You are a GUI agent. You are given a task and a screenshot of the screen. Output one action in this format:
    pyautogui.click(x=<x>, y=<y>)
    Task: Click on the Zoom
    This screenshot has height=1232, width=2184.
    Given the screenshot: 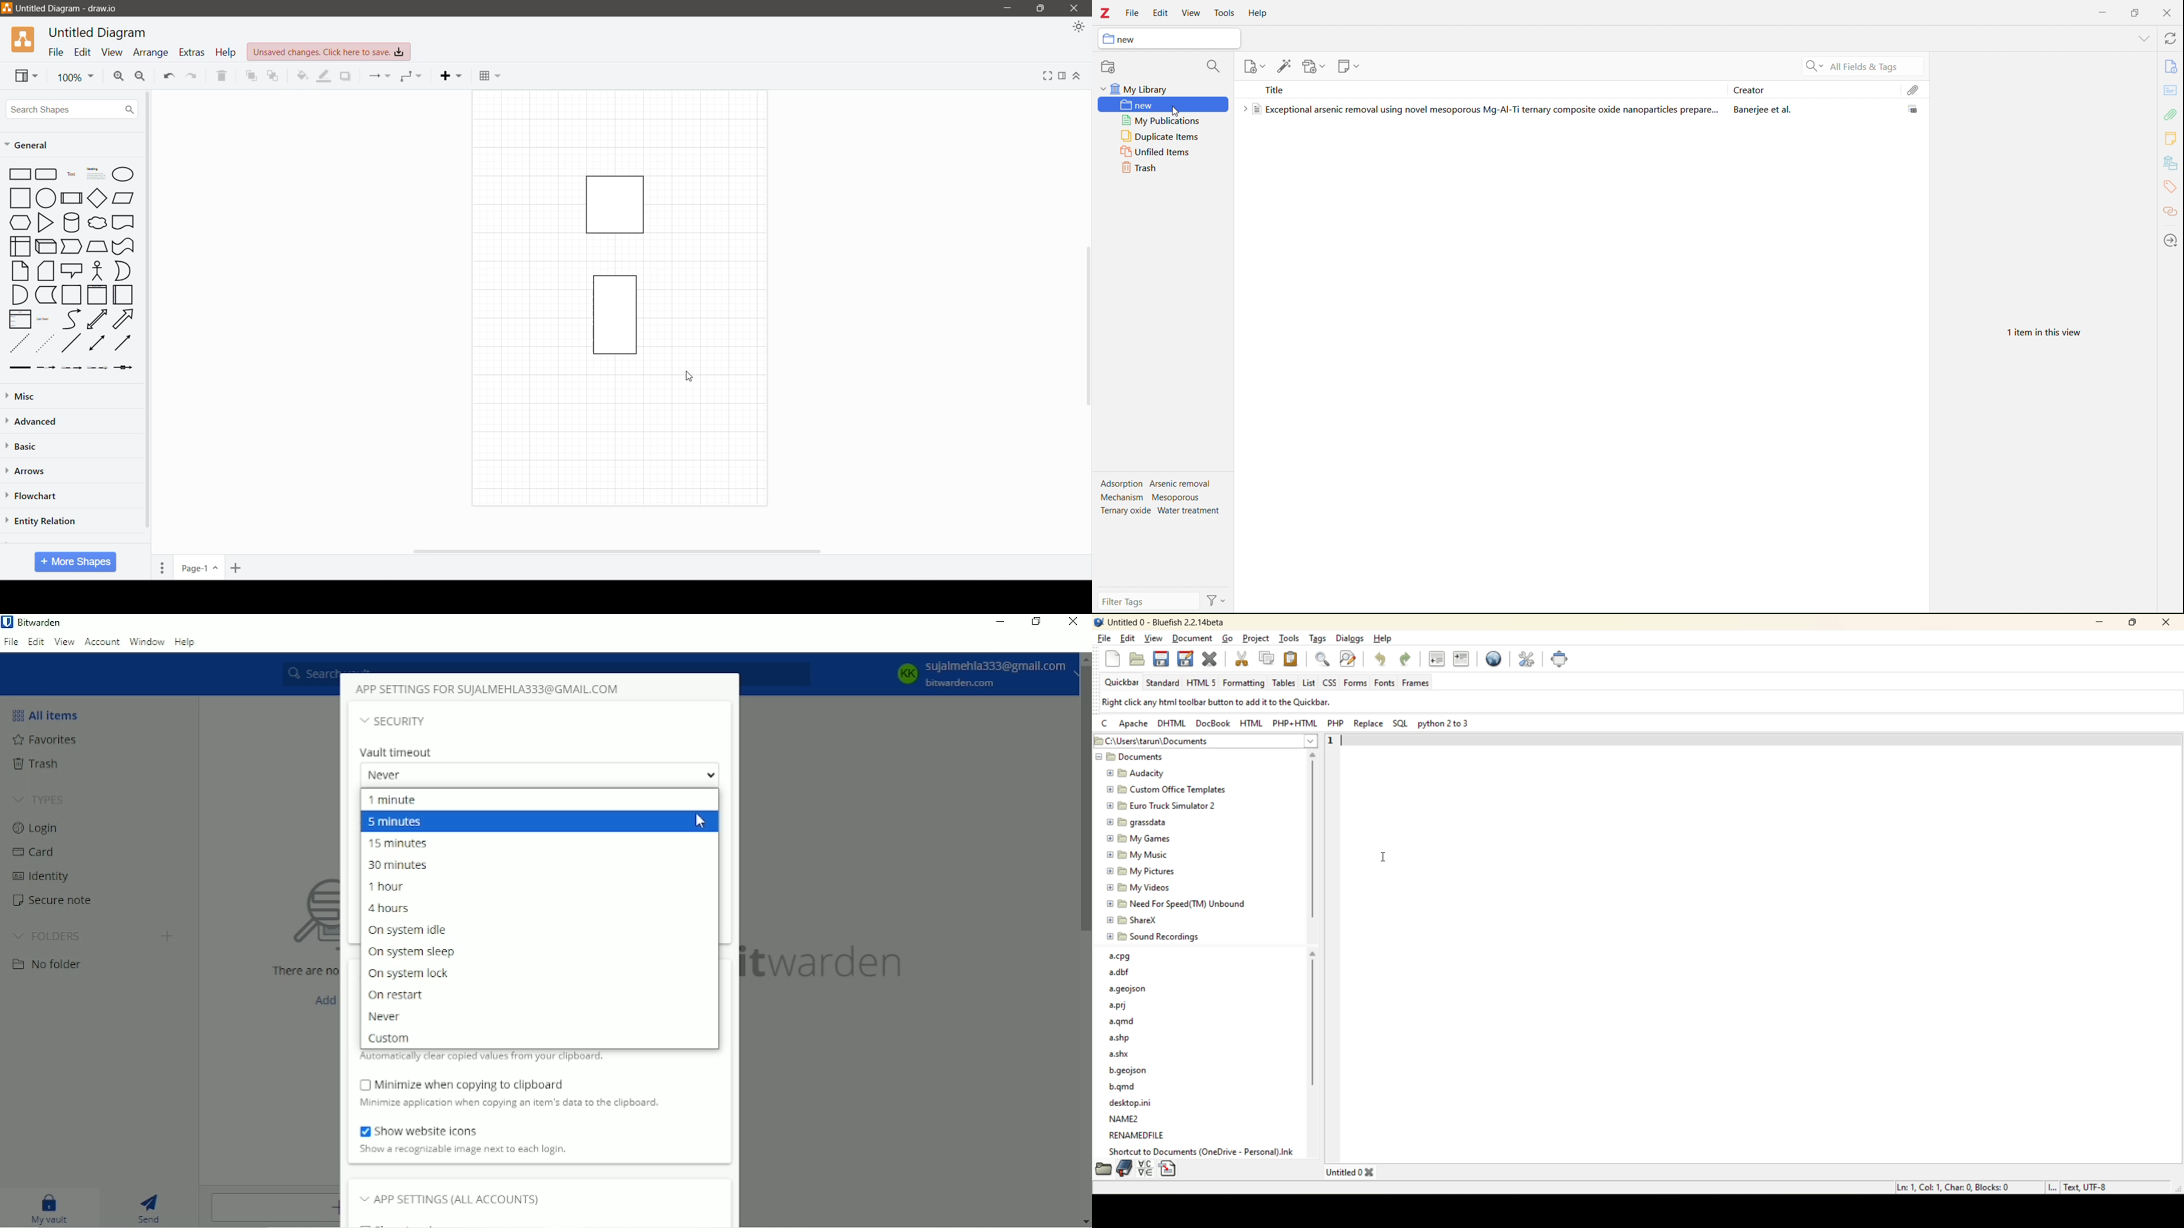 What is the action you would take?
    pyautogui.click(x=73, y=76)
    